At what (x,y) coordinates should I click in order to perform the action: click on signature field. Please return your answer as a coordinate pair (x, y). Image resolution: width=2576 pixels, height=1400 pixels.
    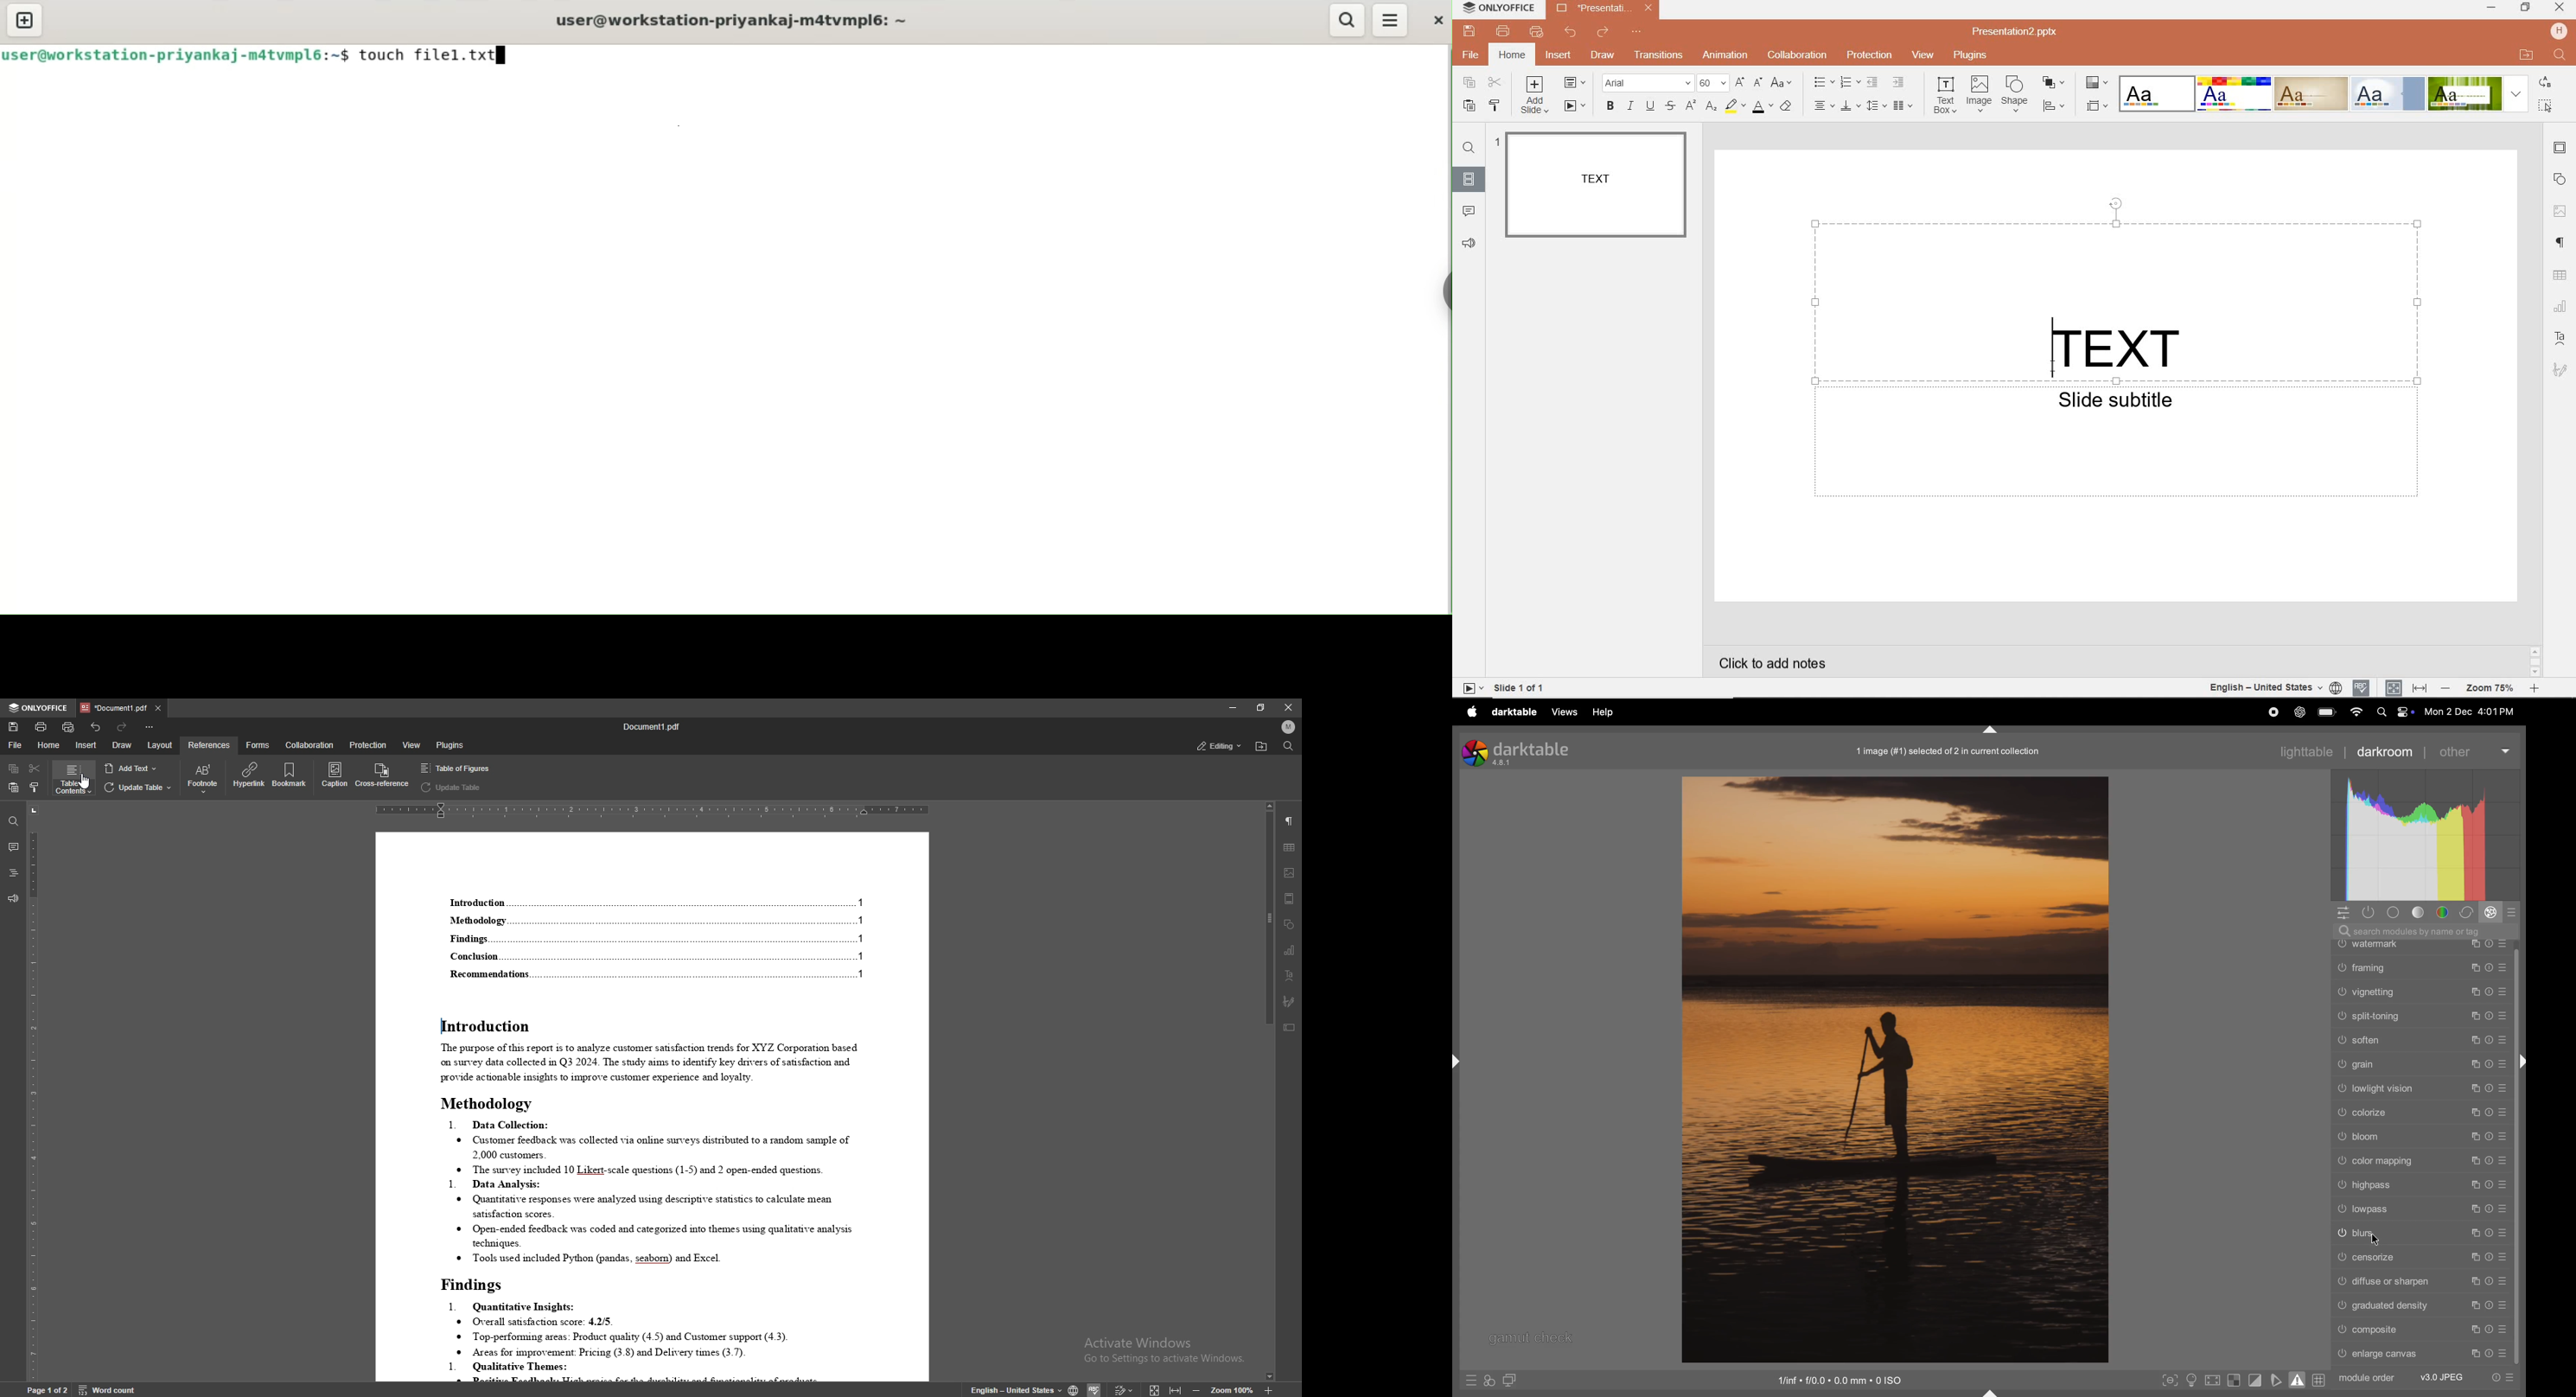
    Looking at the image, I should click on (1289, 1002).